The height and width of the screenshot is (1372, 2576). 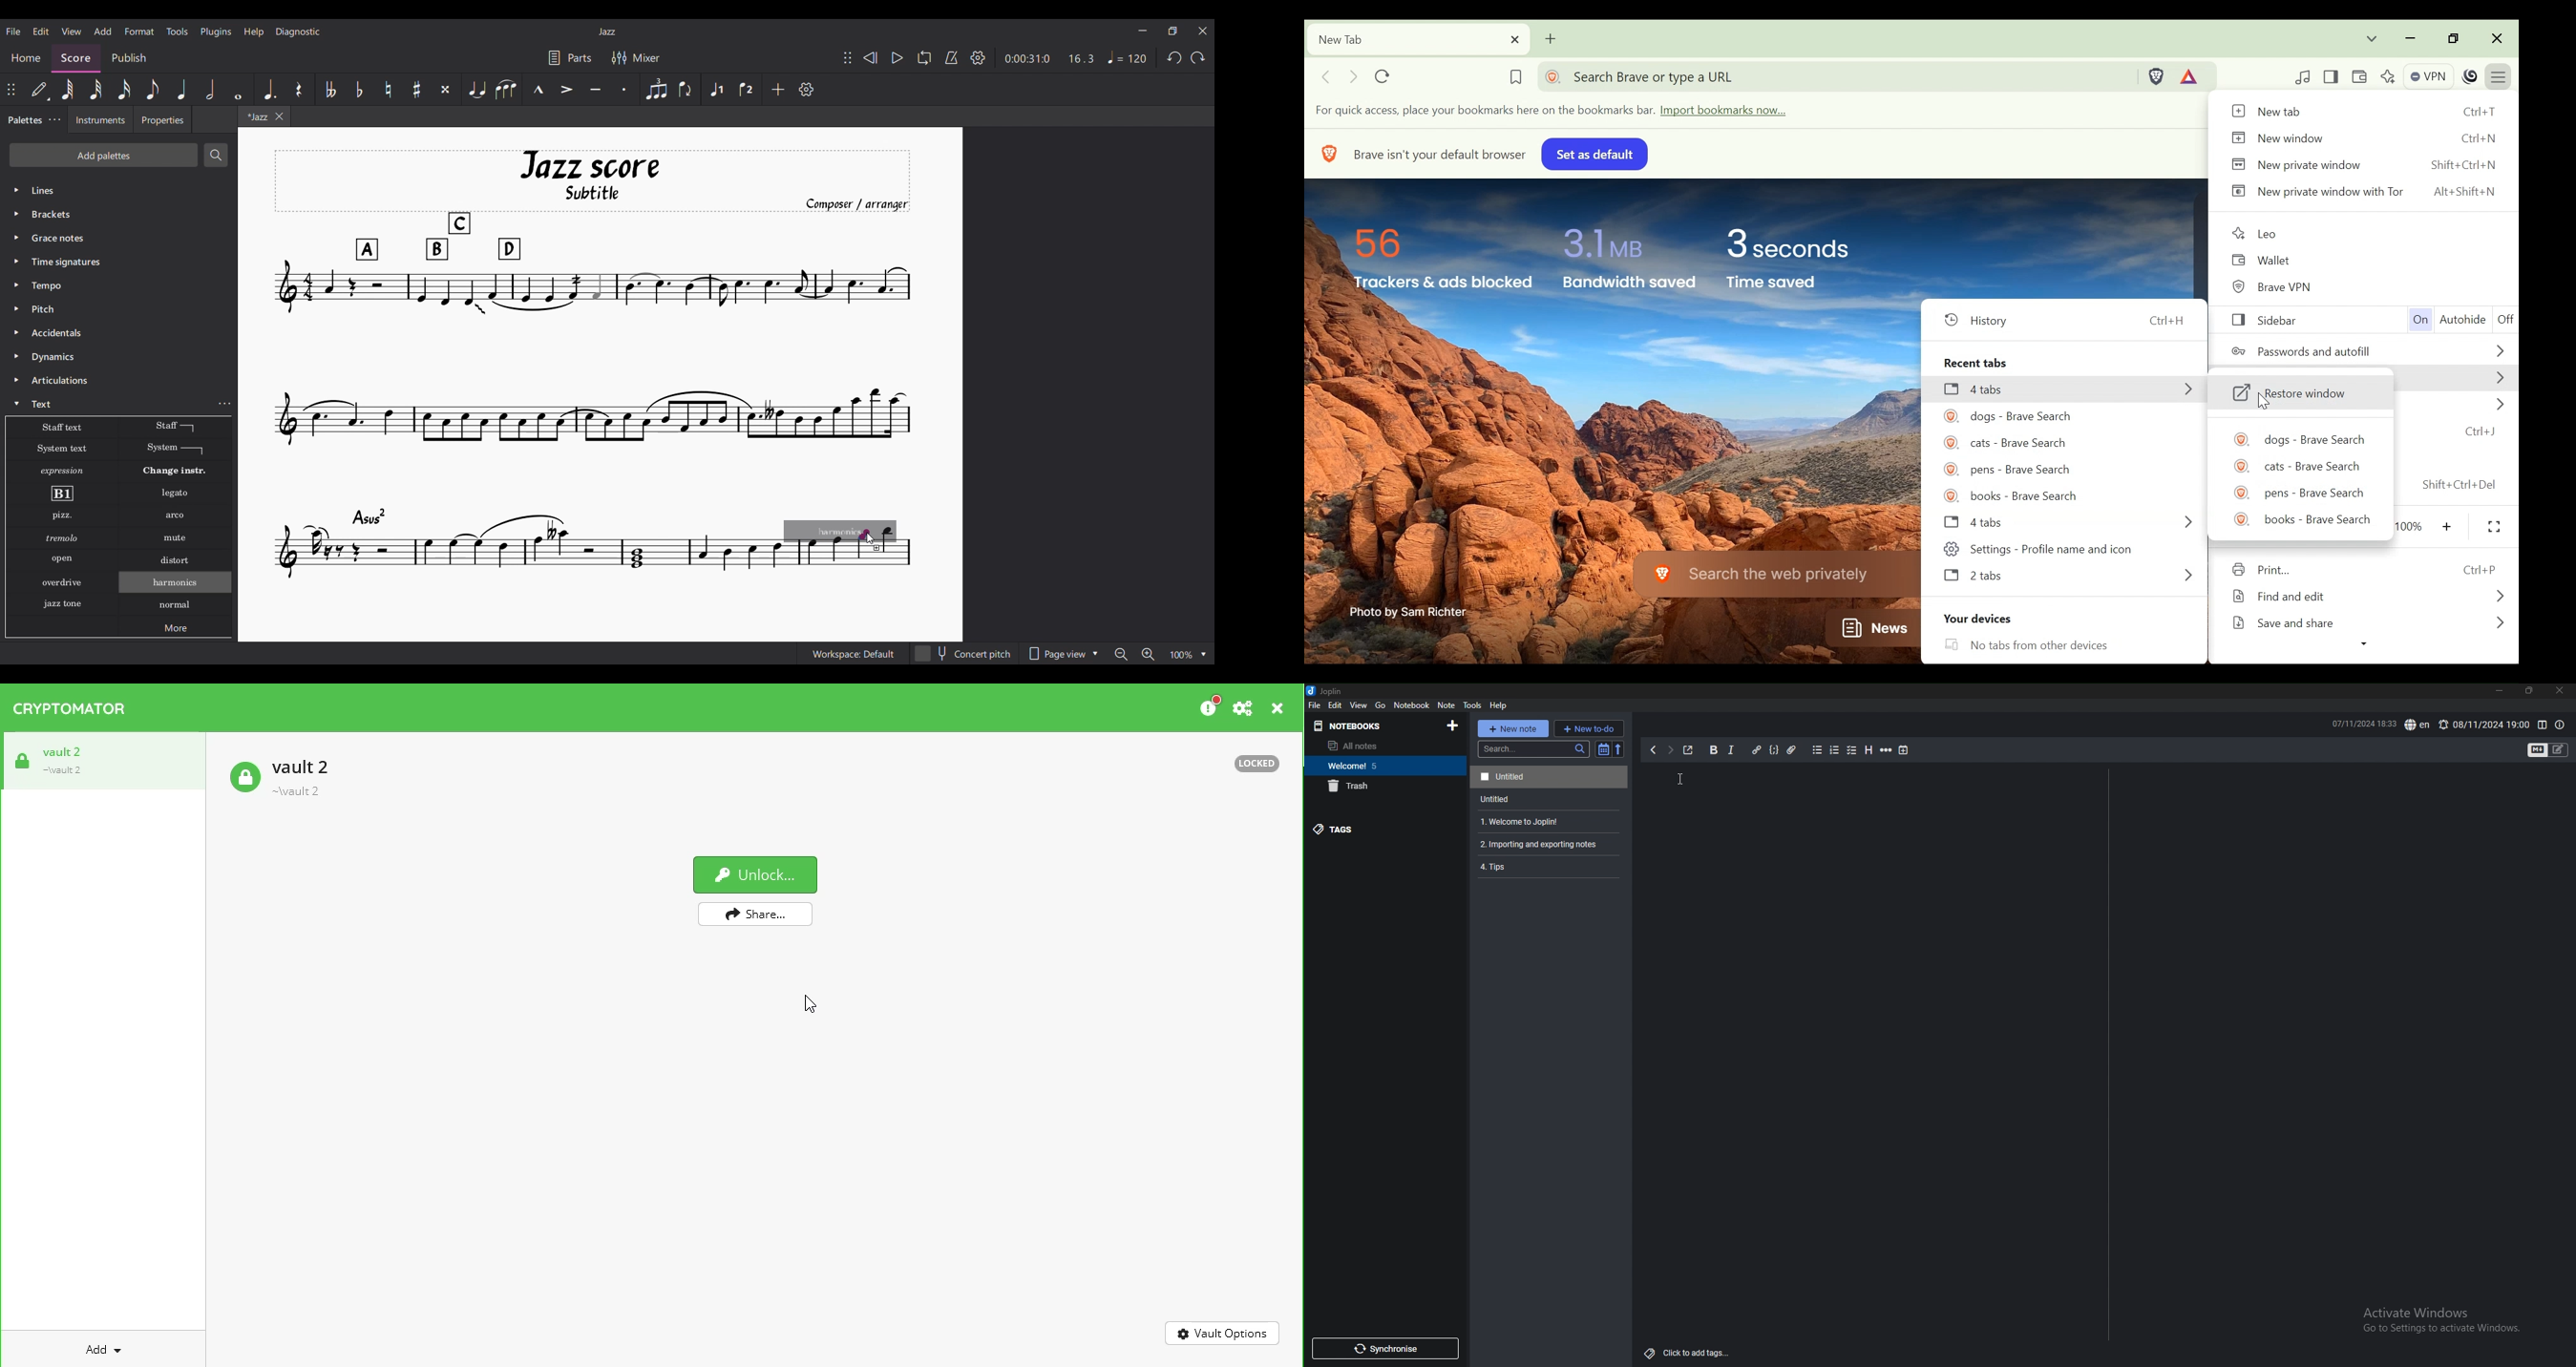 I want to click on Add new tab, so click(x=1552, y=37).